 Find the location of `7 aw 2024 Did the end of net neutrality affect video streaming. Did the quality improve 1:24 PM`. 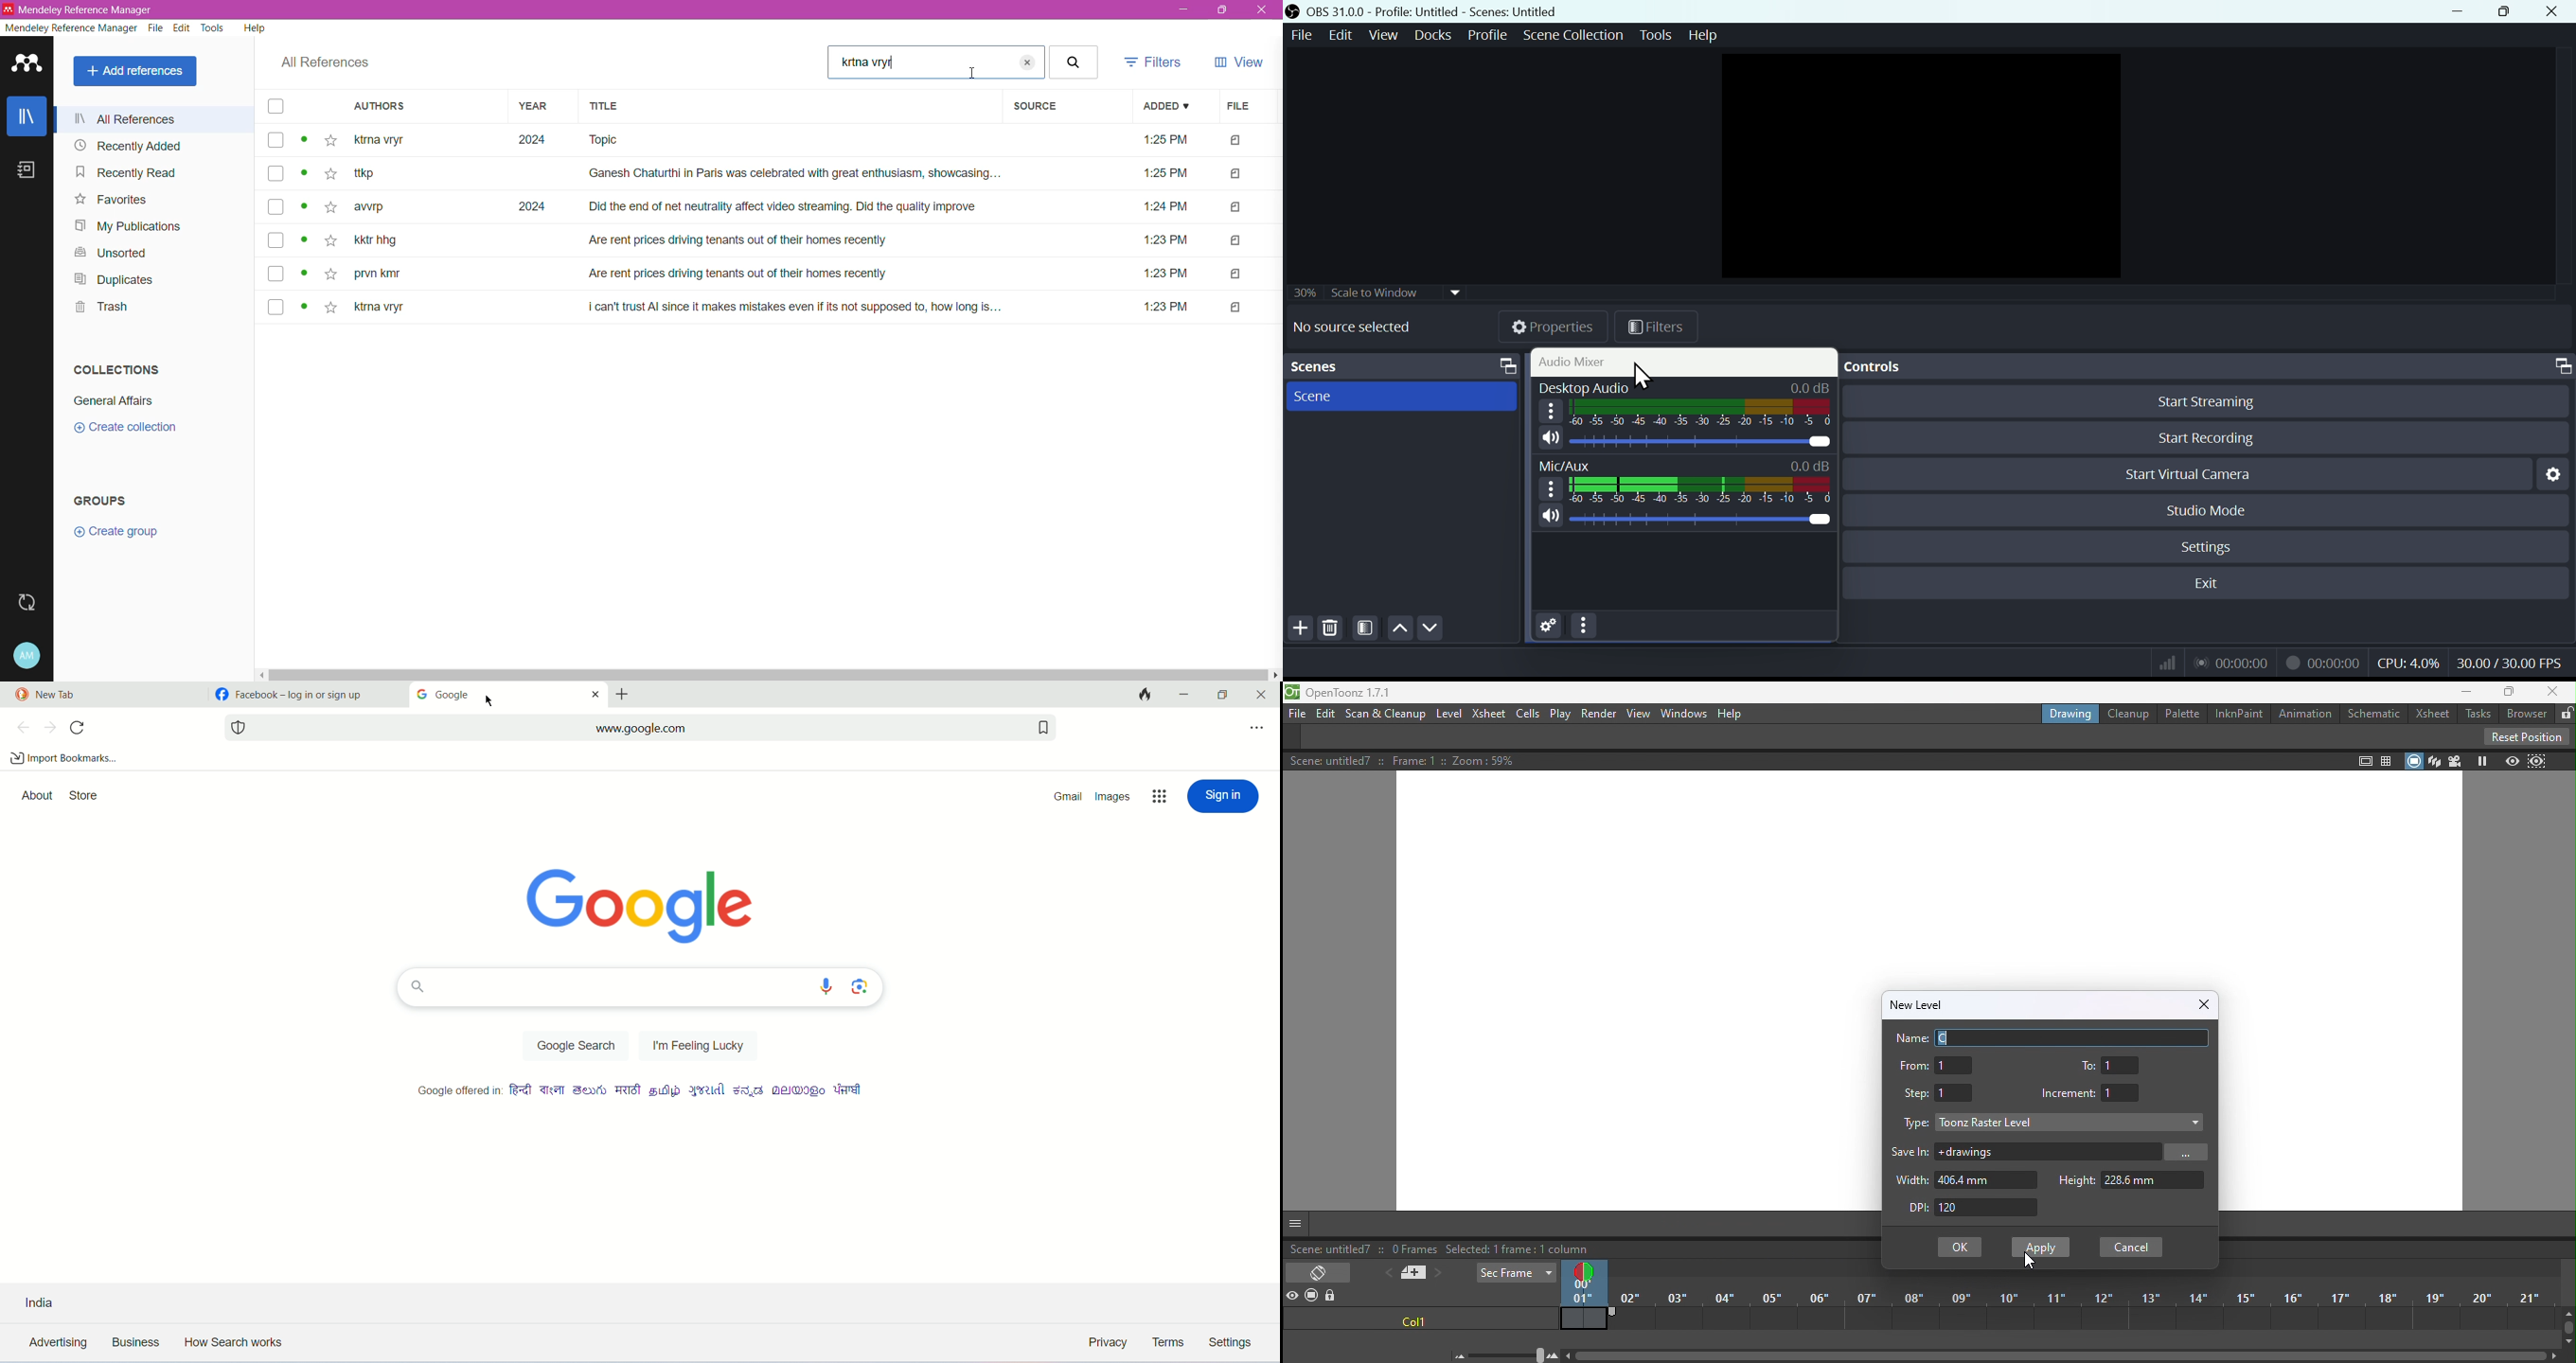

7 aw 2024 Did the end of net neutrality affect video streaming. Did the quality improve 1:24 PM is located at coordinates (777, 206).